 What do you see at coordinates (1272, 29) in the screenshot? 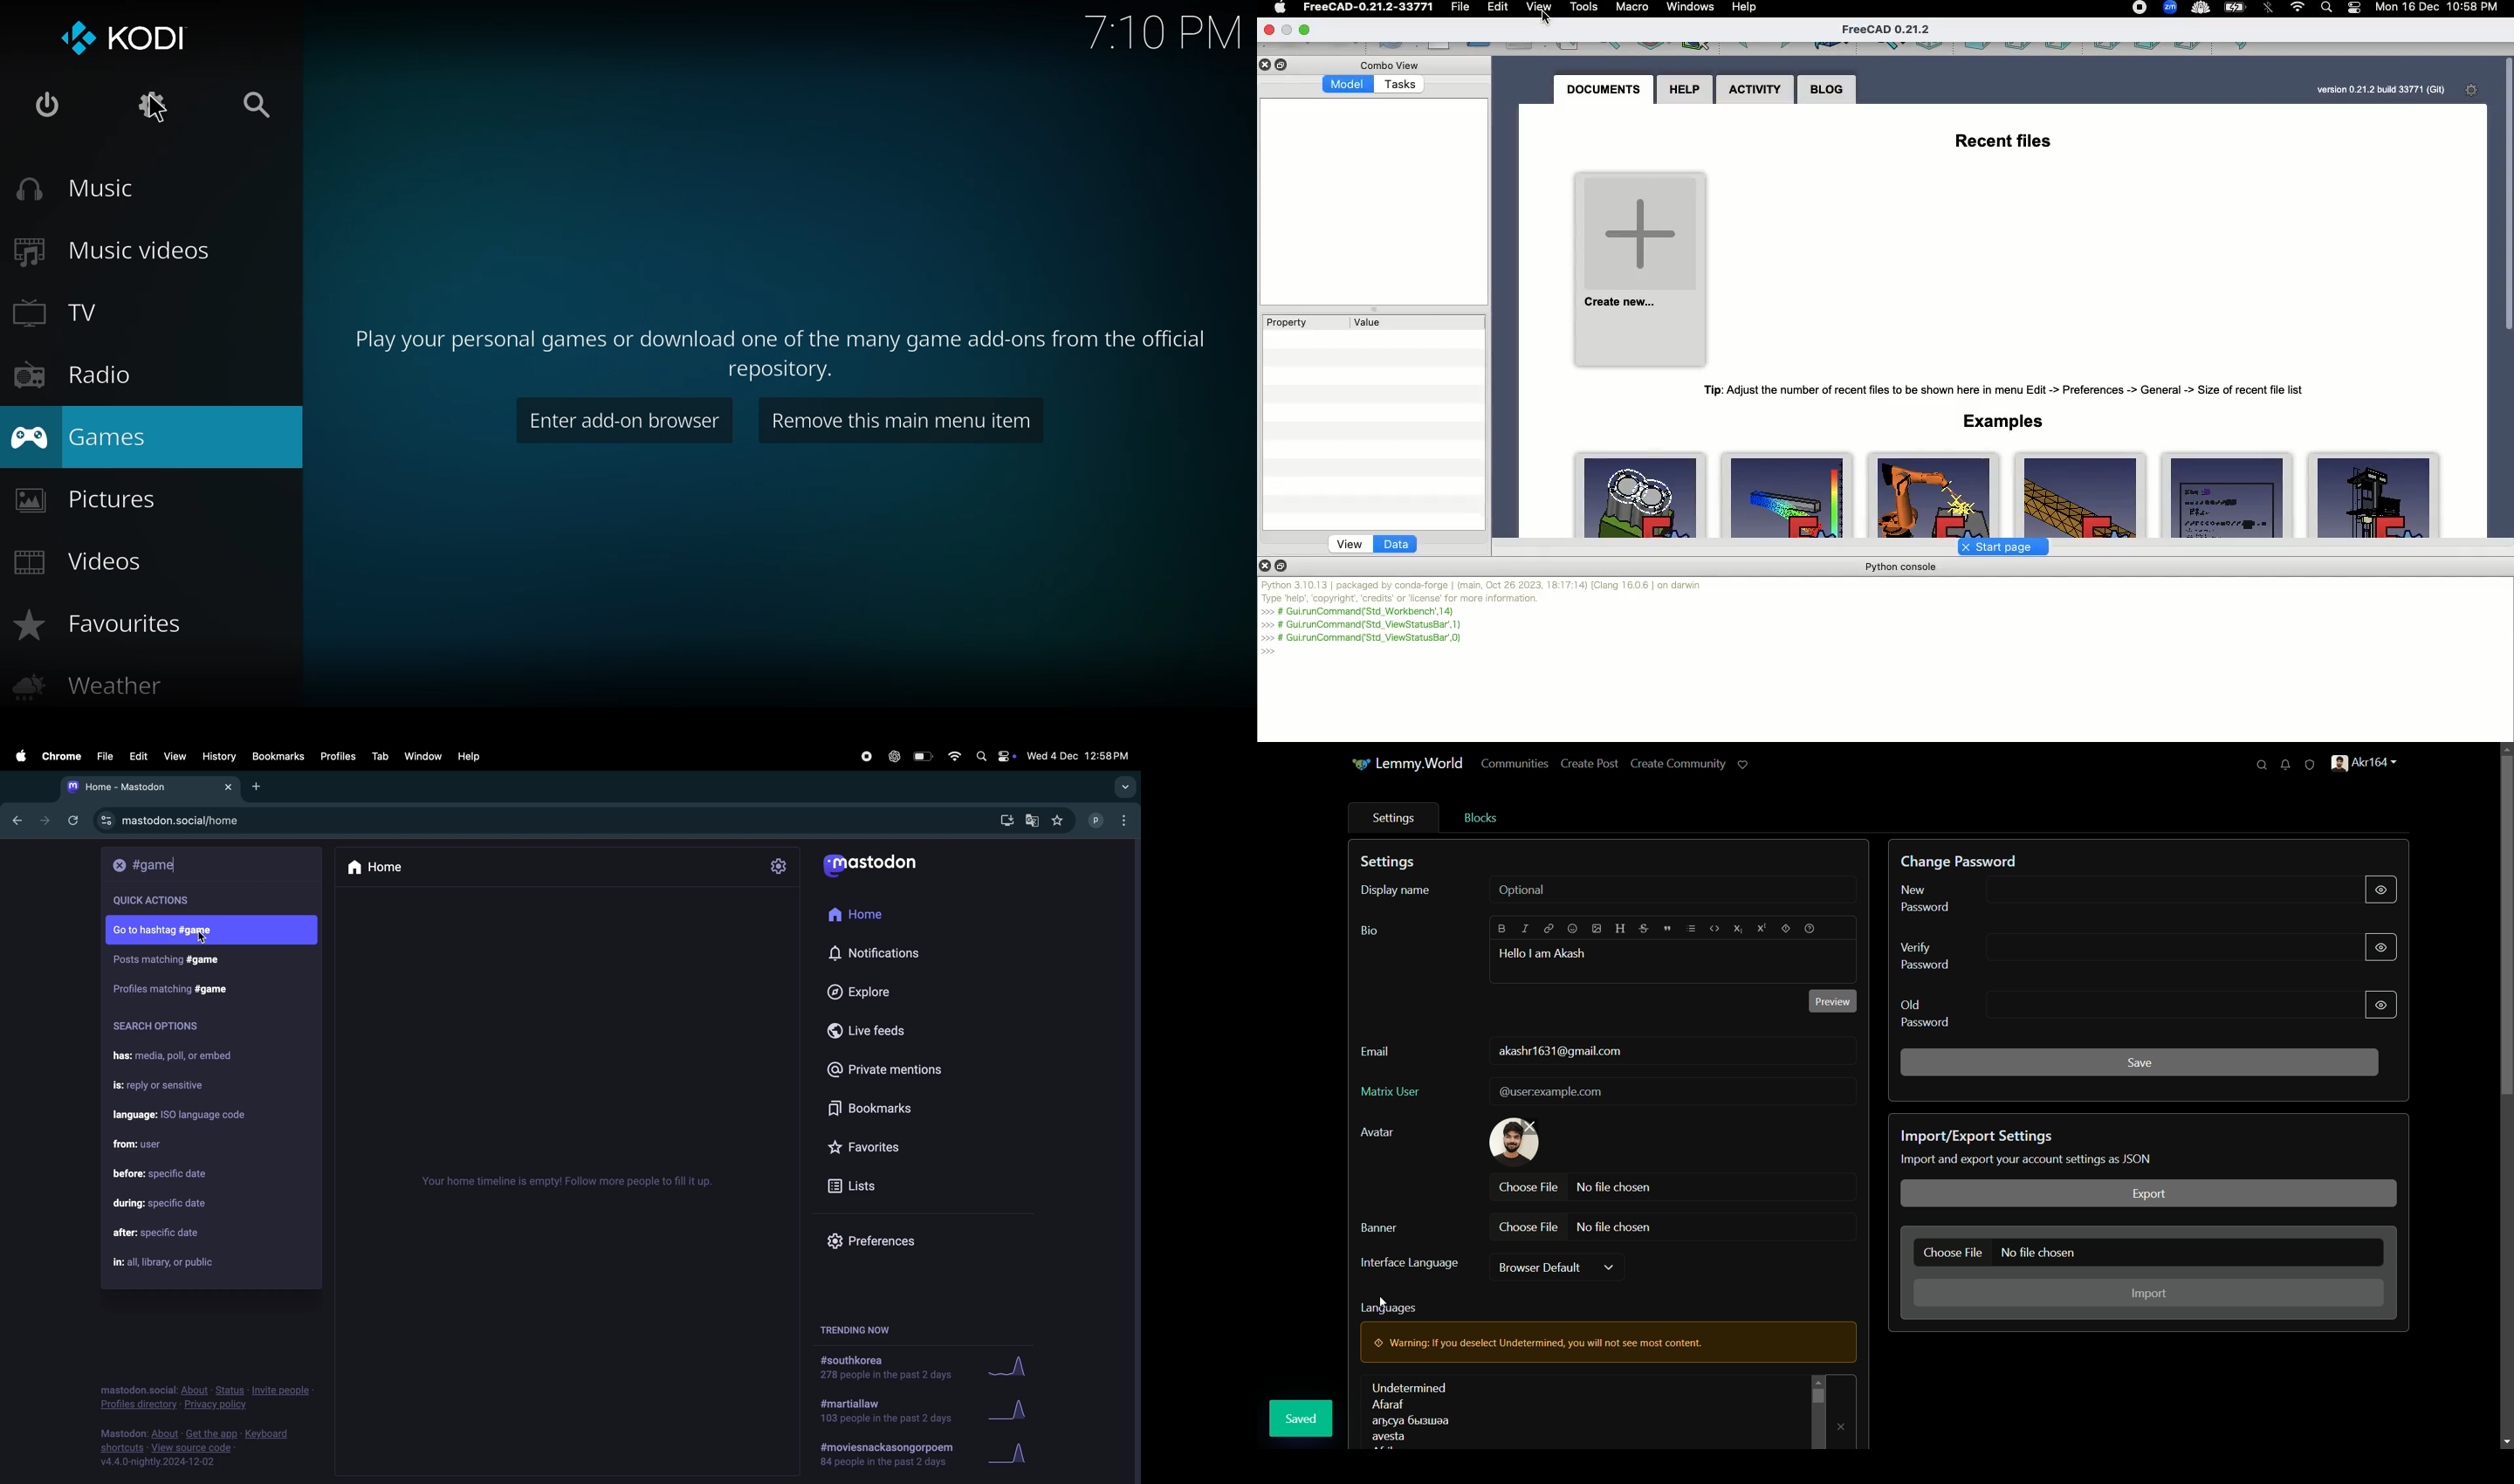
I see `Close` at bounding box center [1272, 29].